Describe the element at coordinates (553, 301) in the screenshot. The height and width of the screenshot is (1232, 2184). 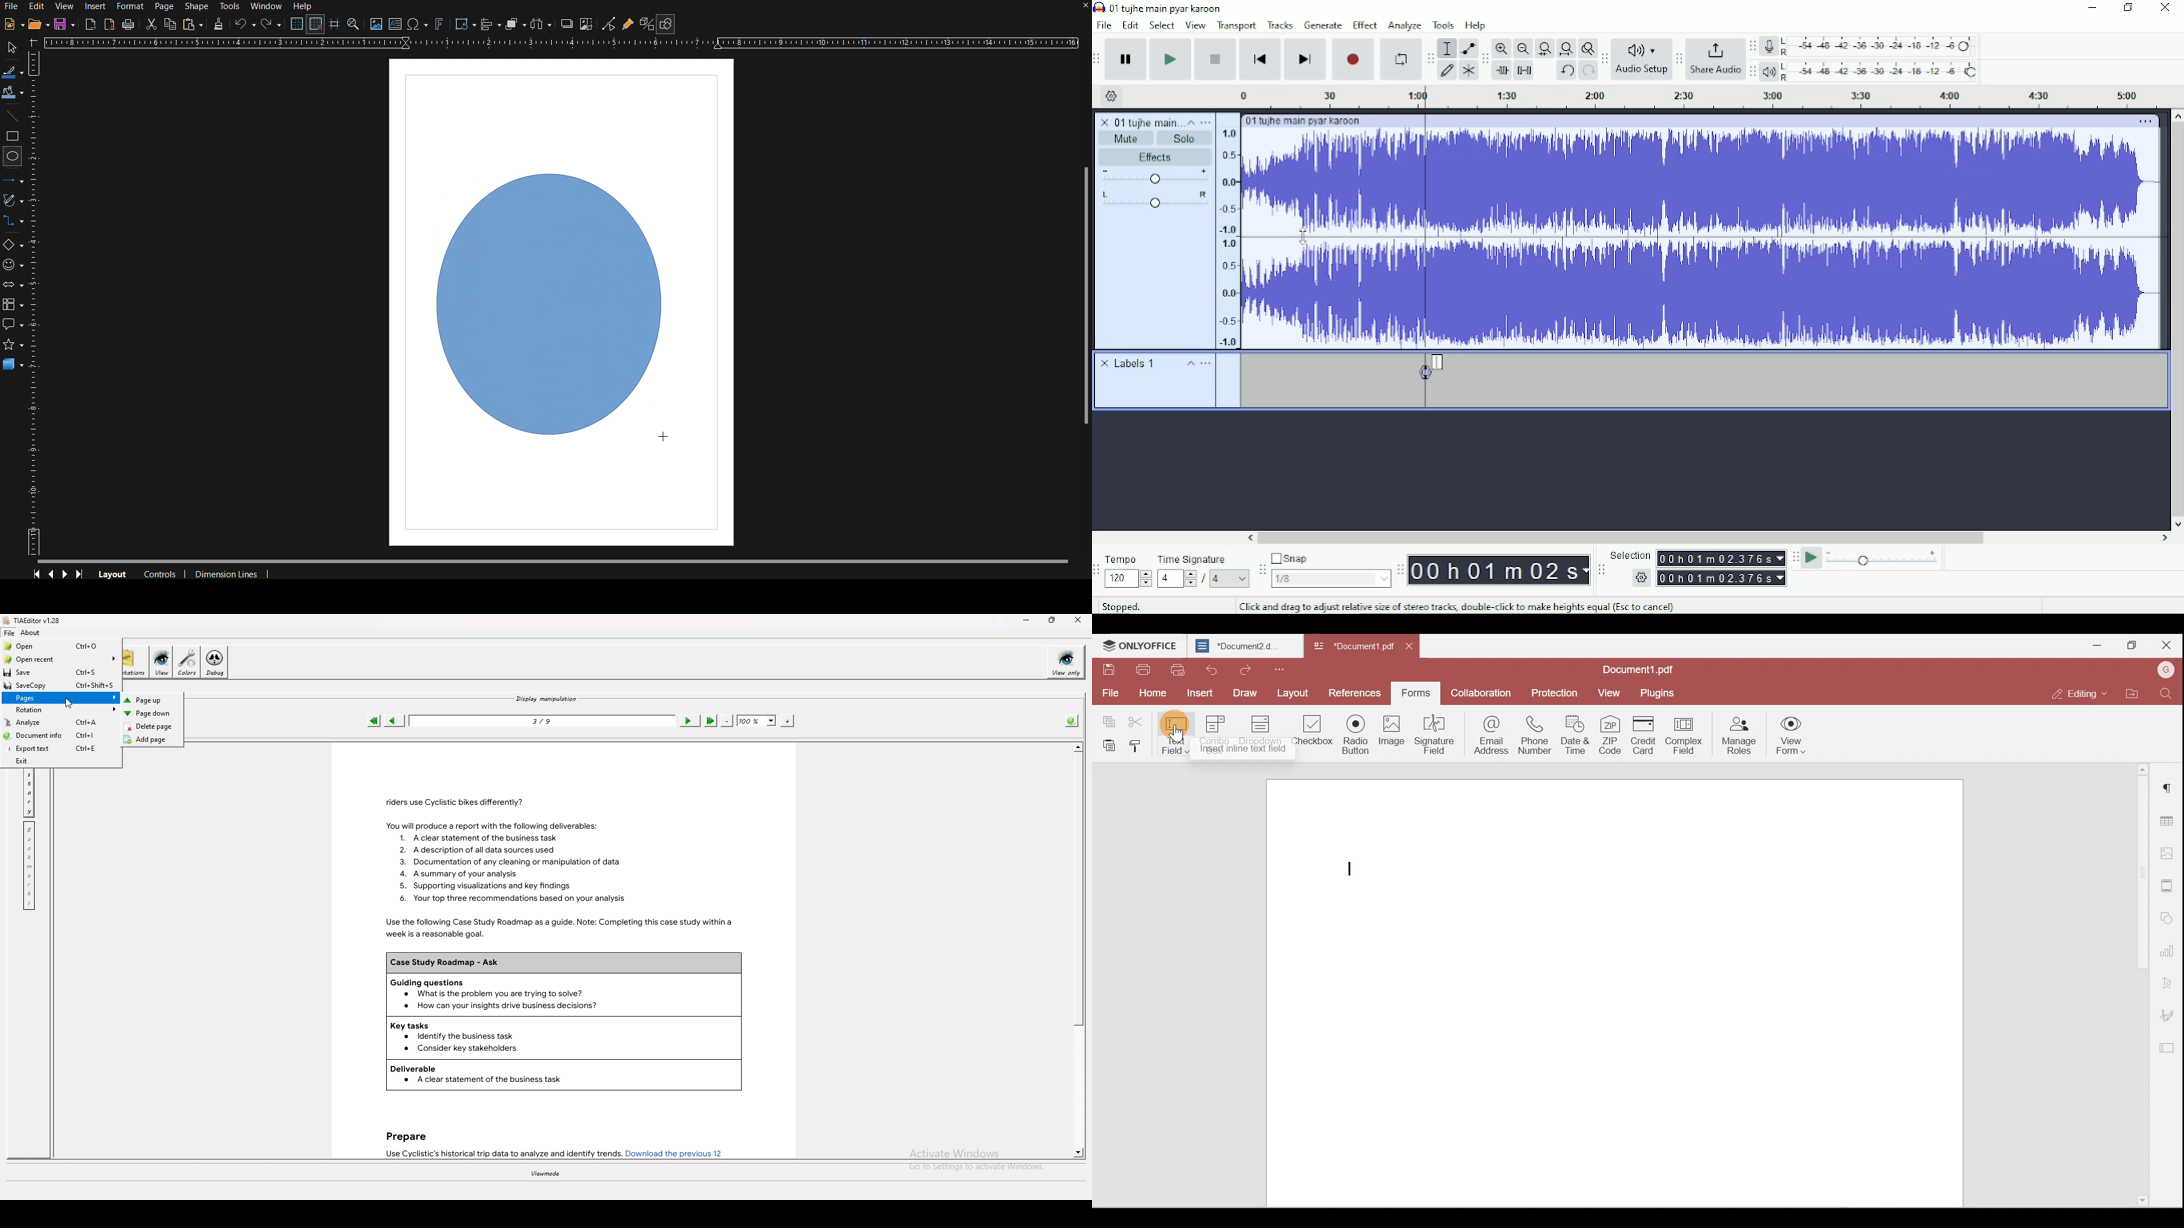
I see `Circle (dragged)` at that location.